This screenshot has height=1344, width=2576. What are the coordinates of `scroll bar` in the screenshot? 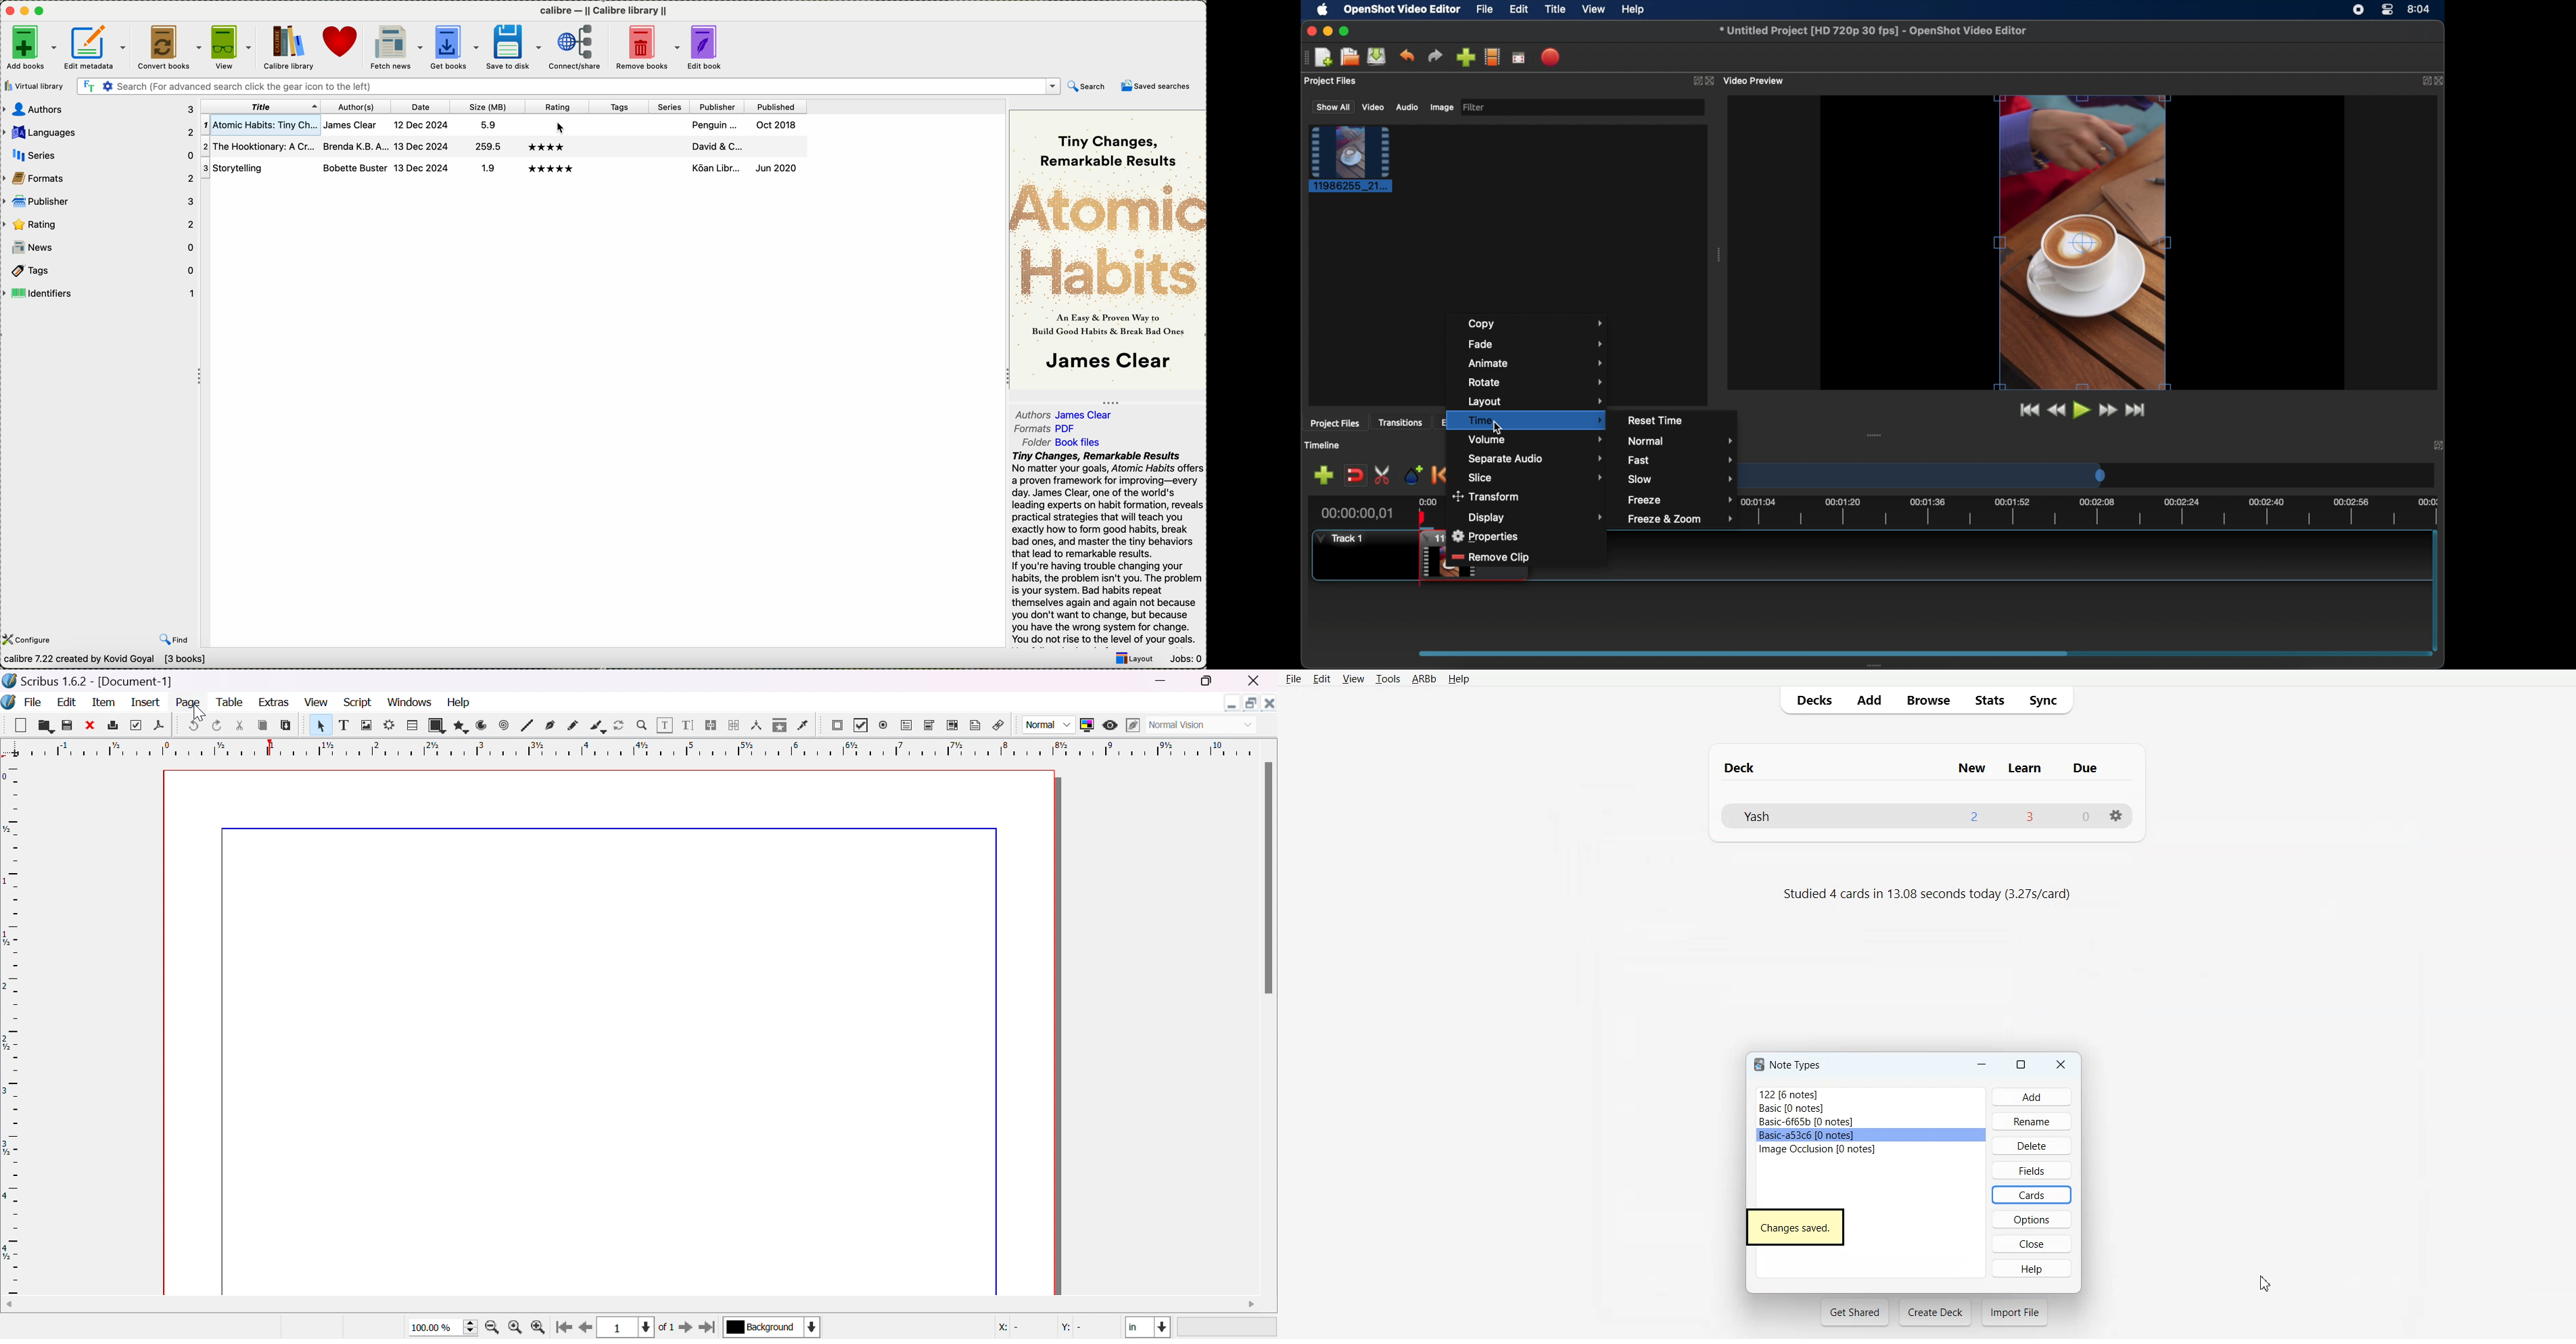 It's located at (1270, 878).